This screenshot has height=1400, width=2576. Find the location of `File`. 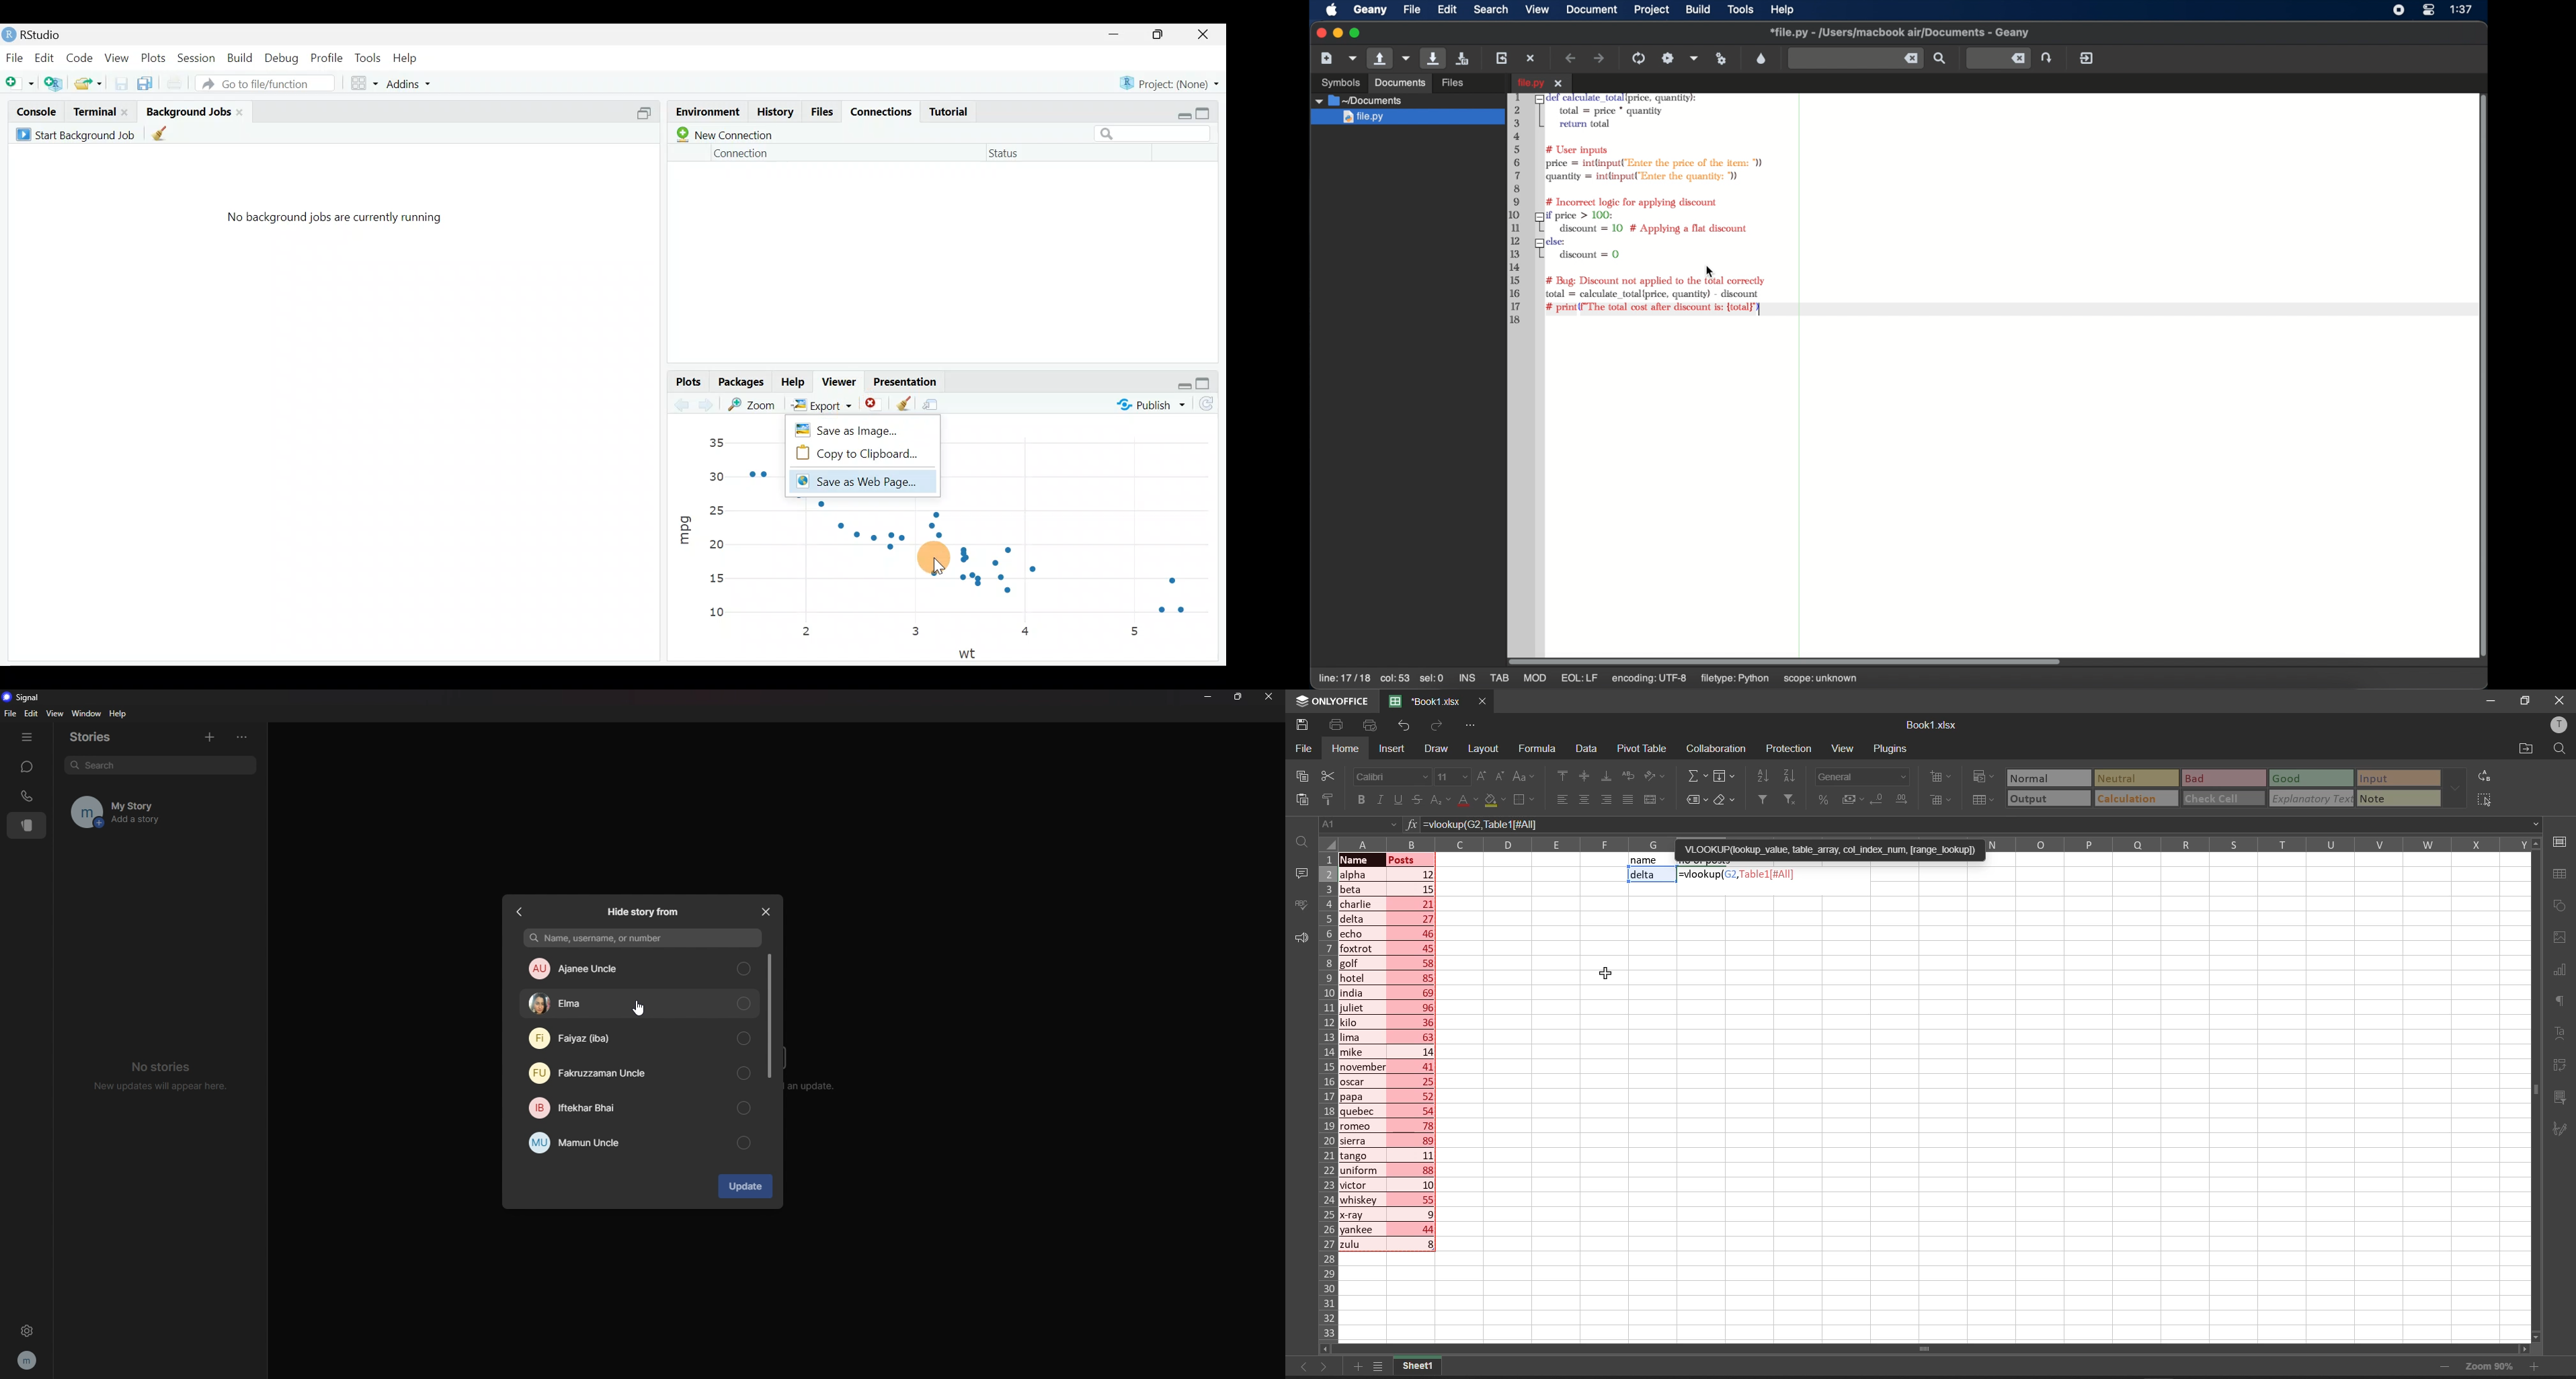

File is located at coordinates (14, 57).